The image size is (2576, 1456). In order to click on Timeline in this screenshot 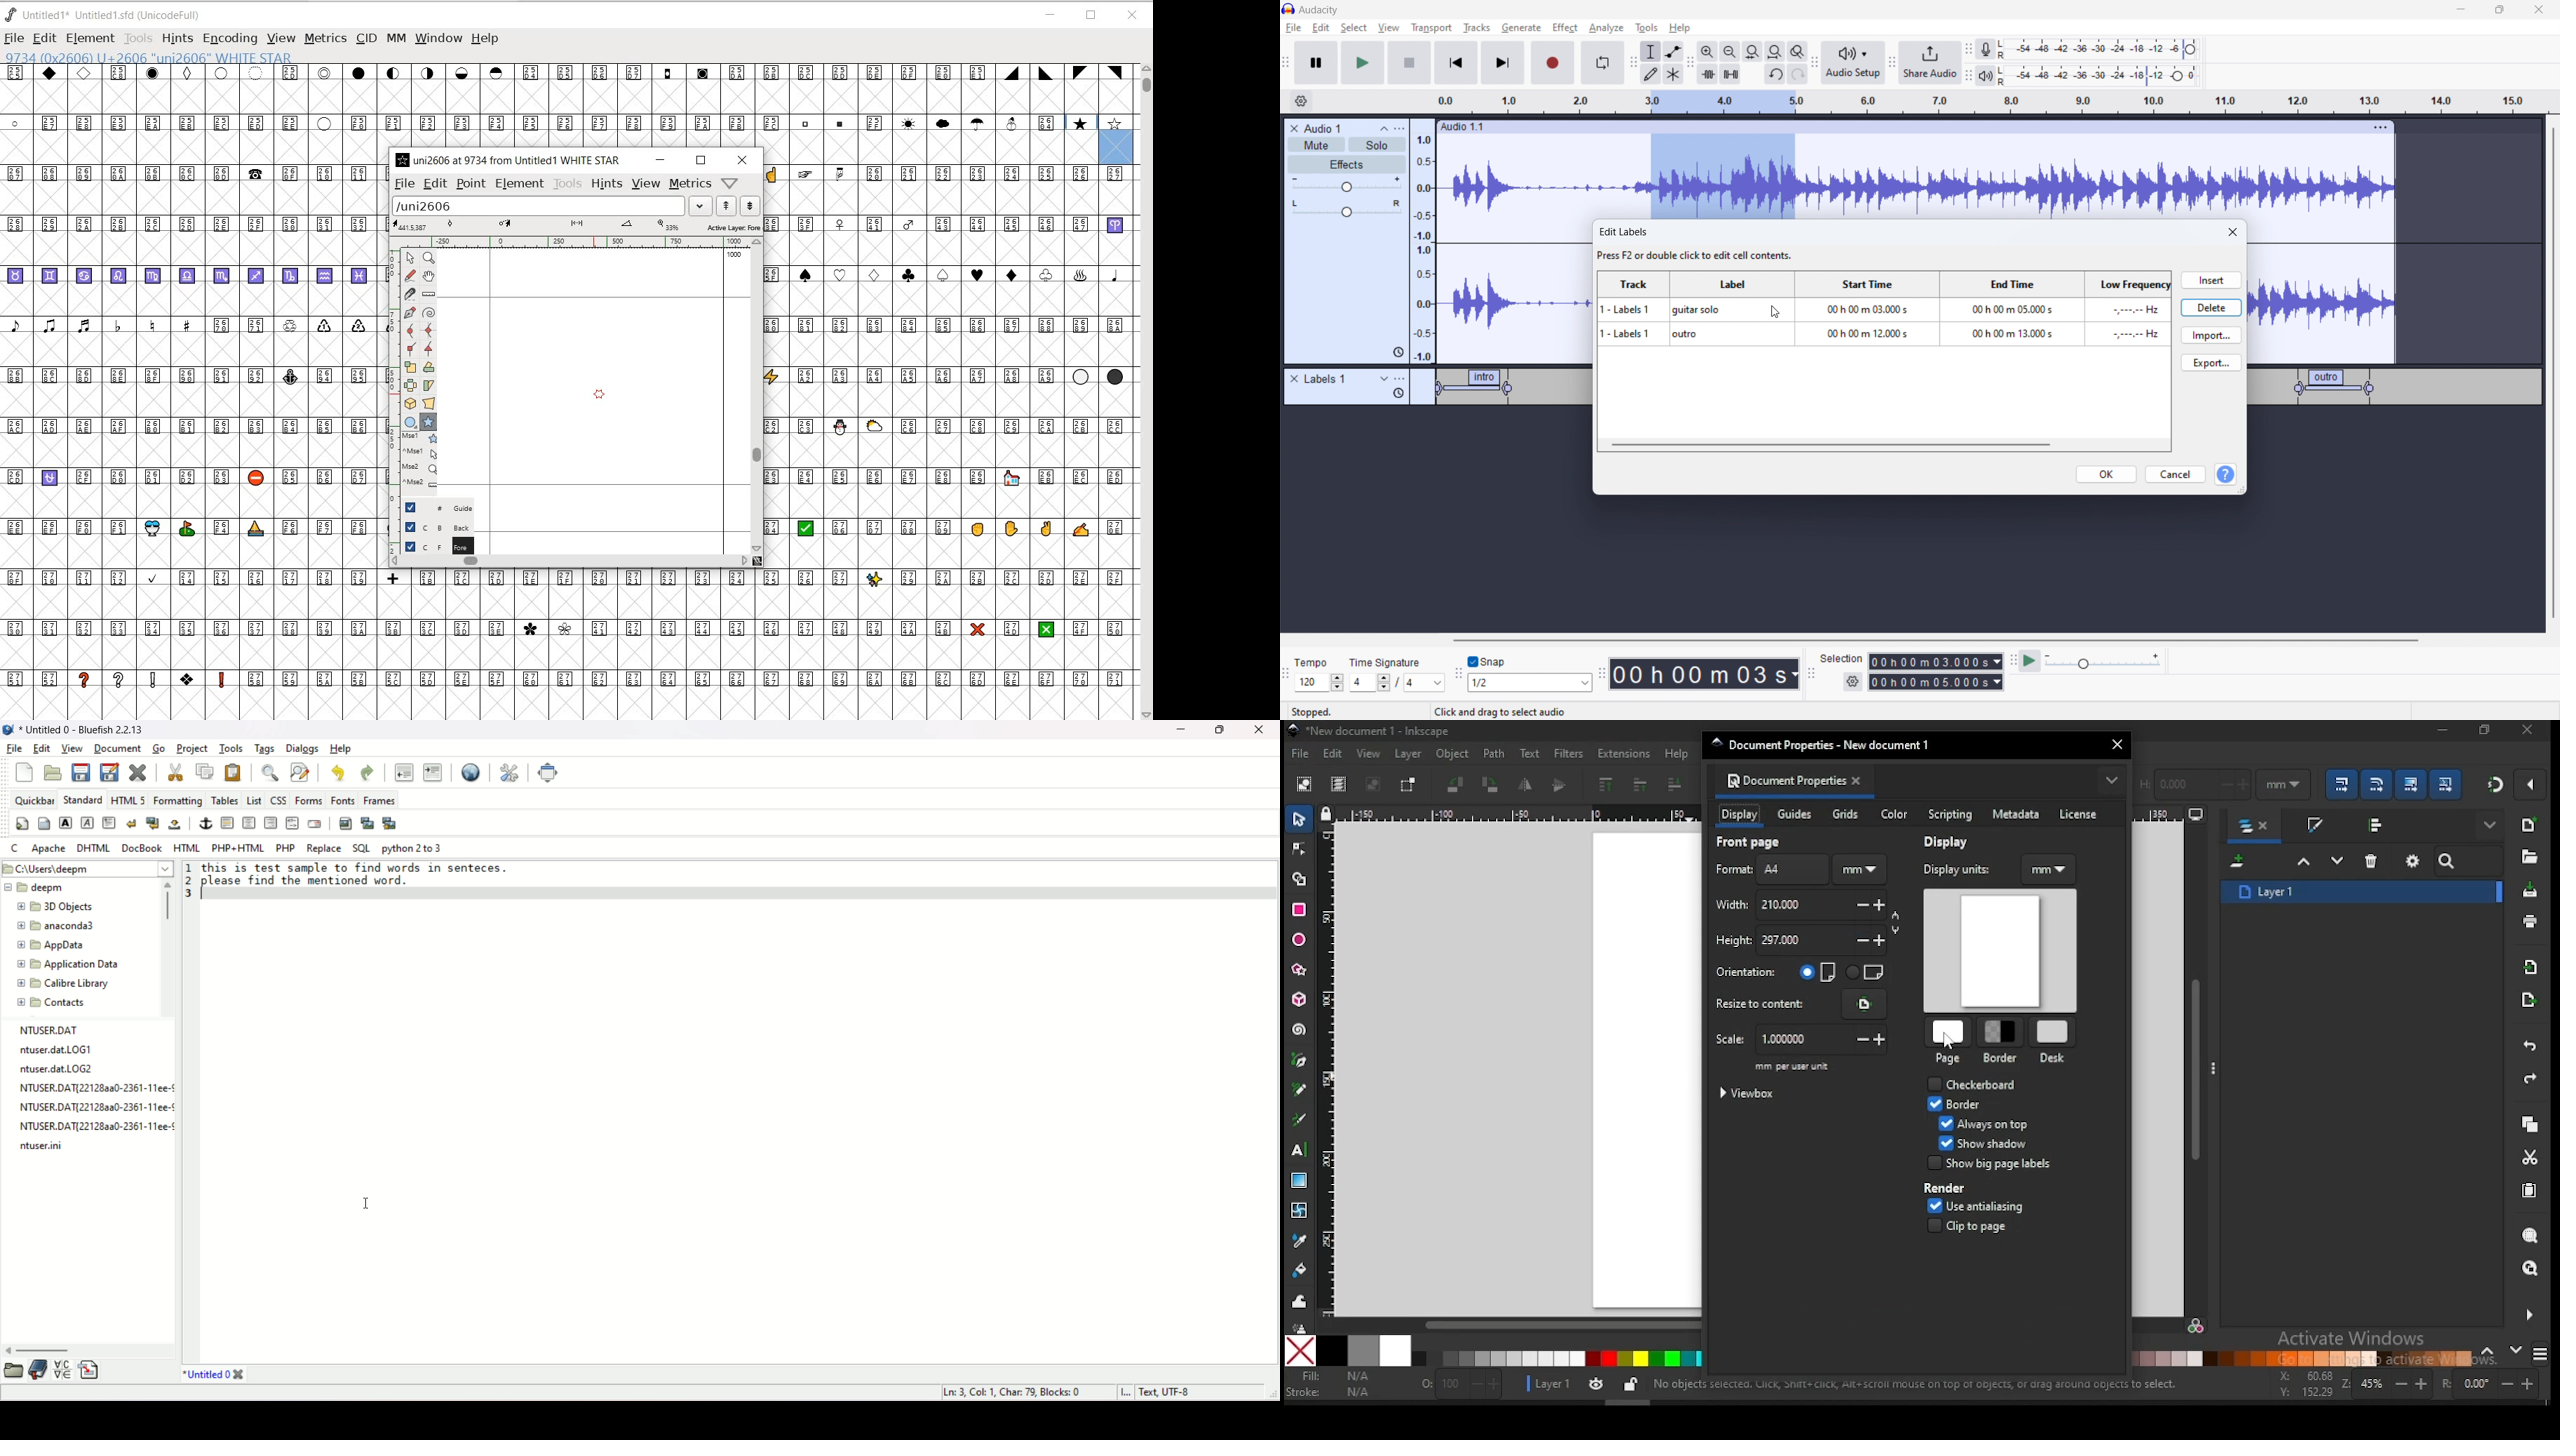, I will do `click(2394, 450)`.